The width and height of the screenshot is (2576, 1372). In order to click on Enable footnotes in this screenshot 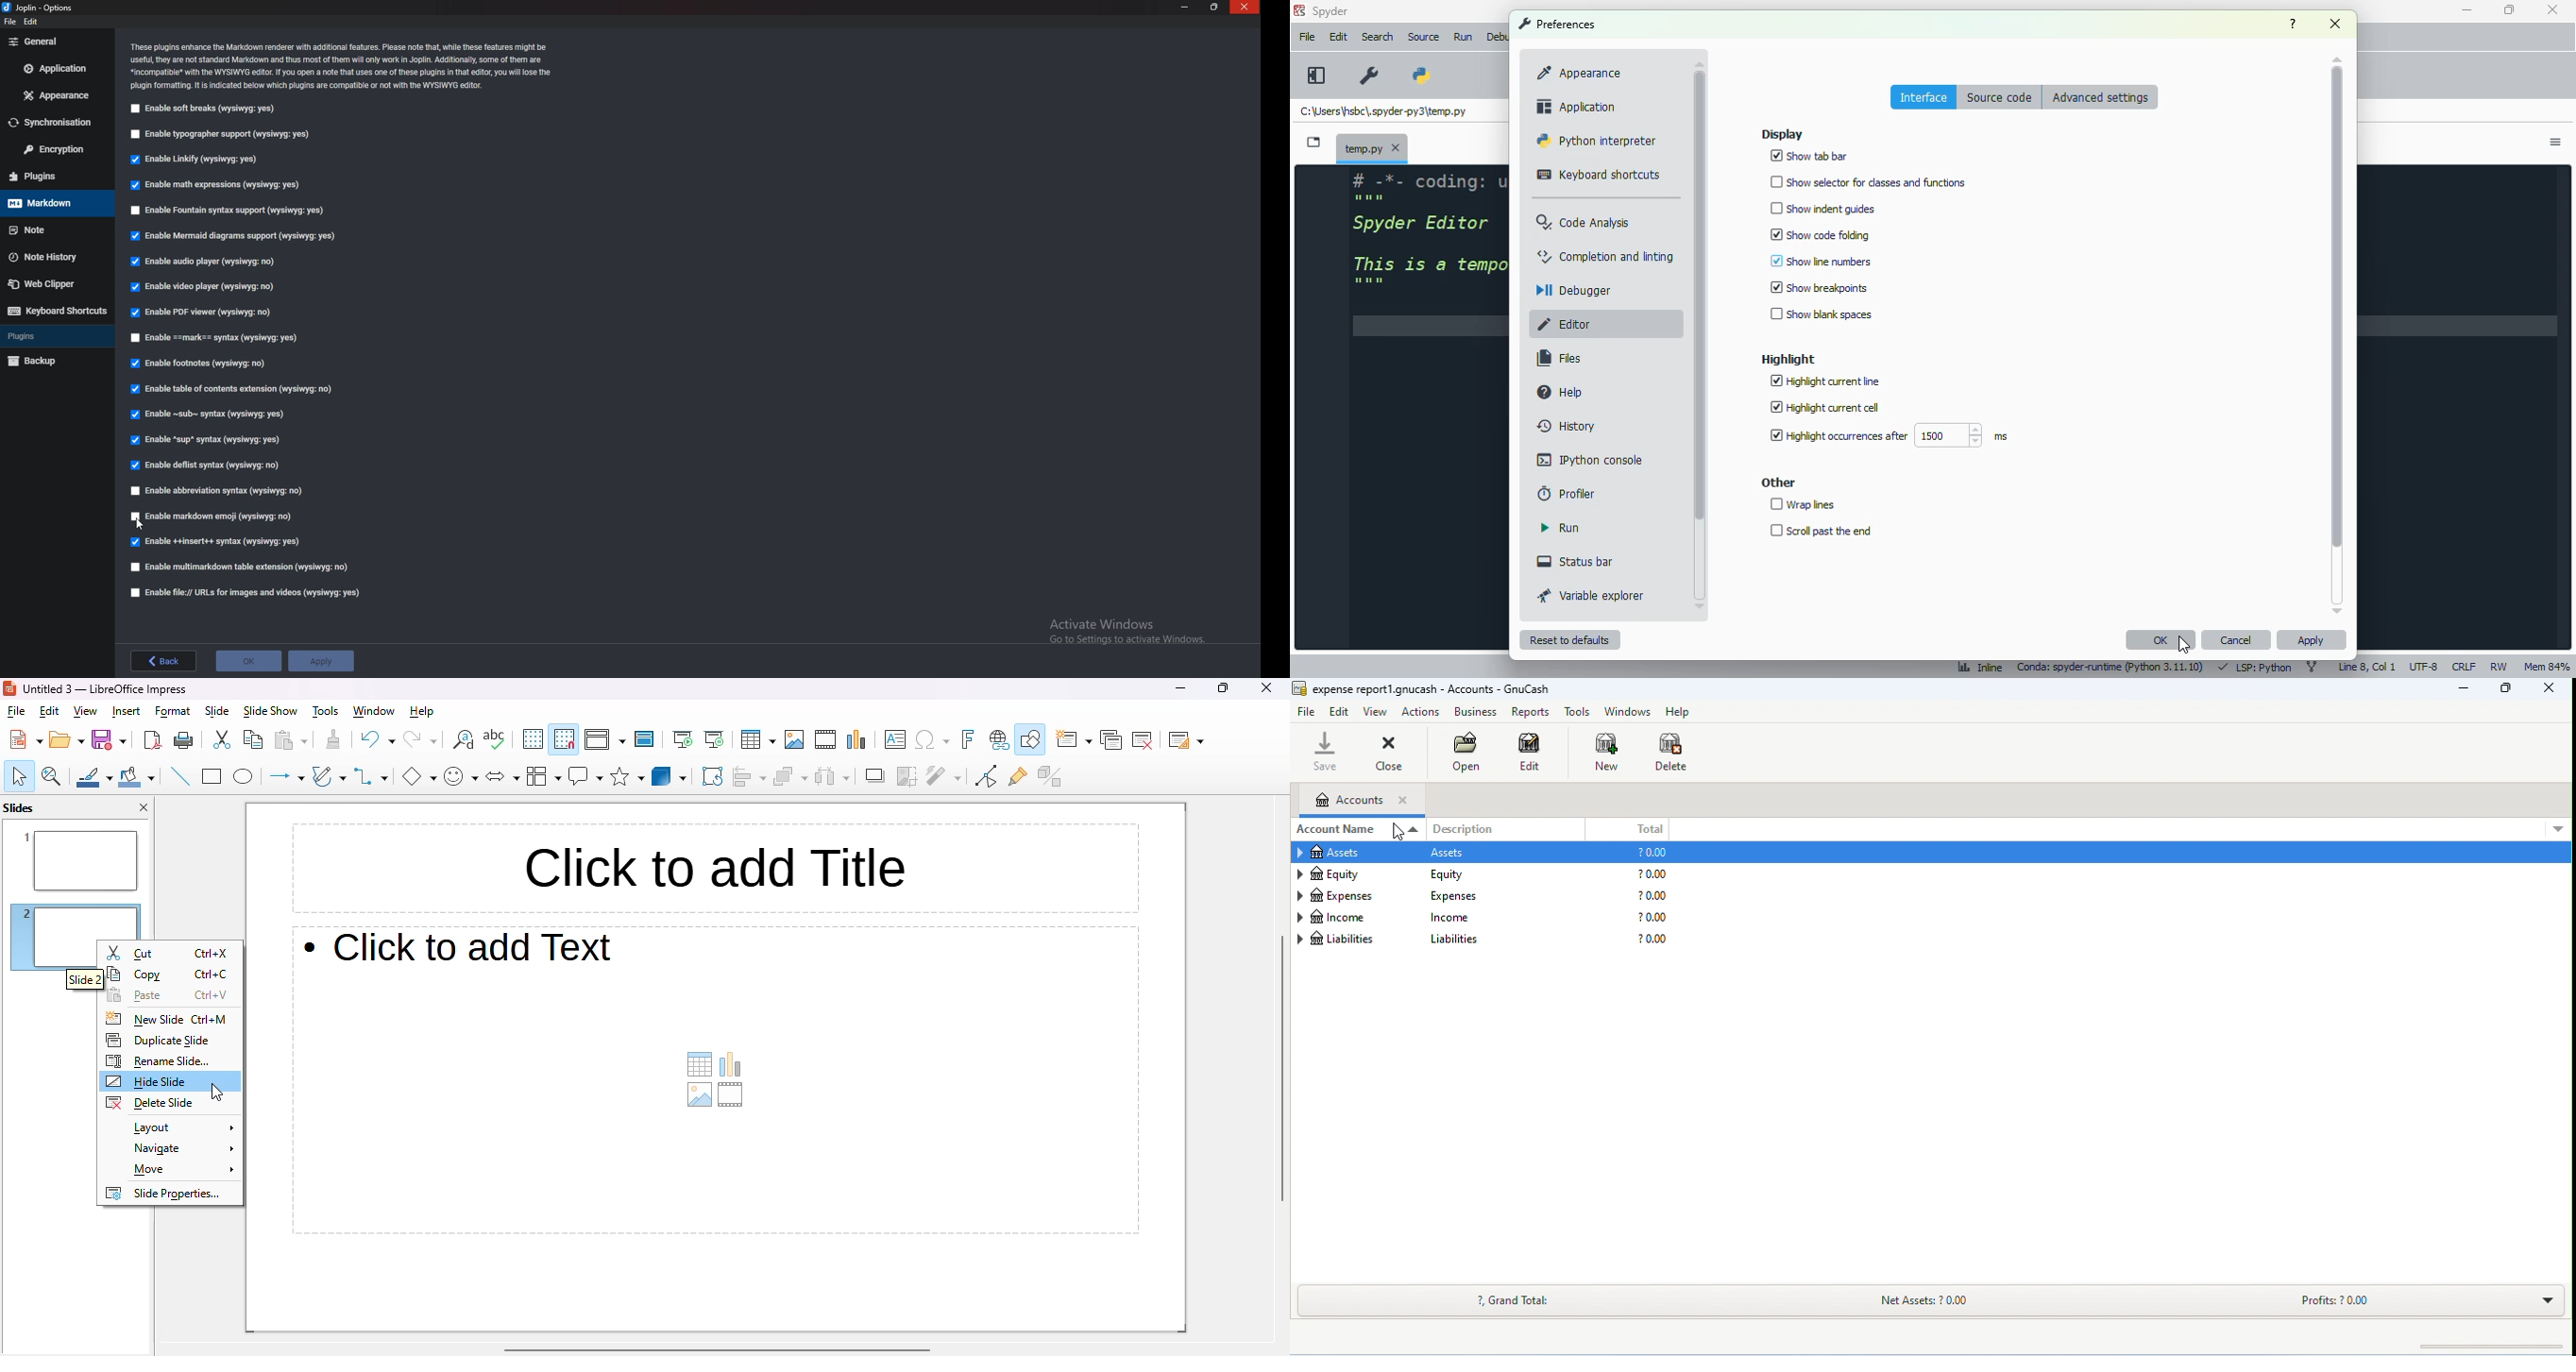, I will do `click(202, 365)`.